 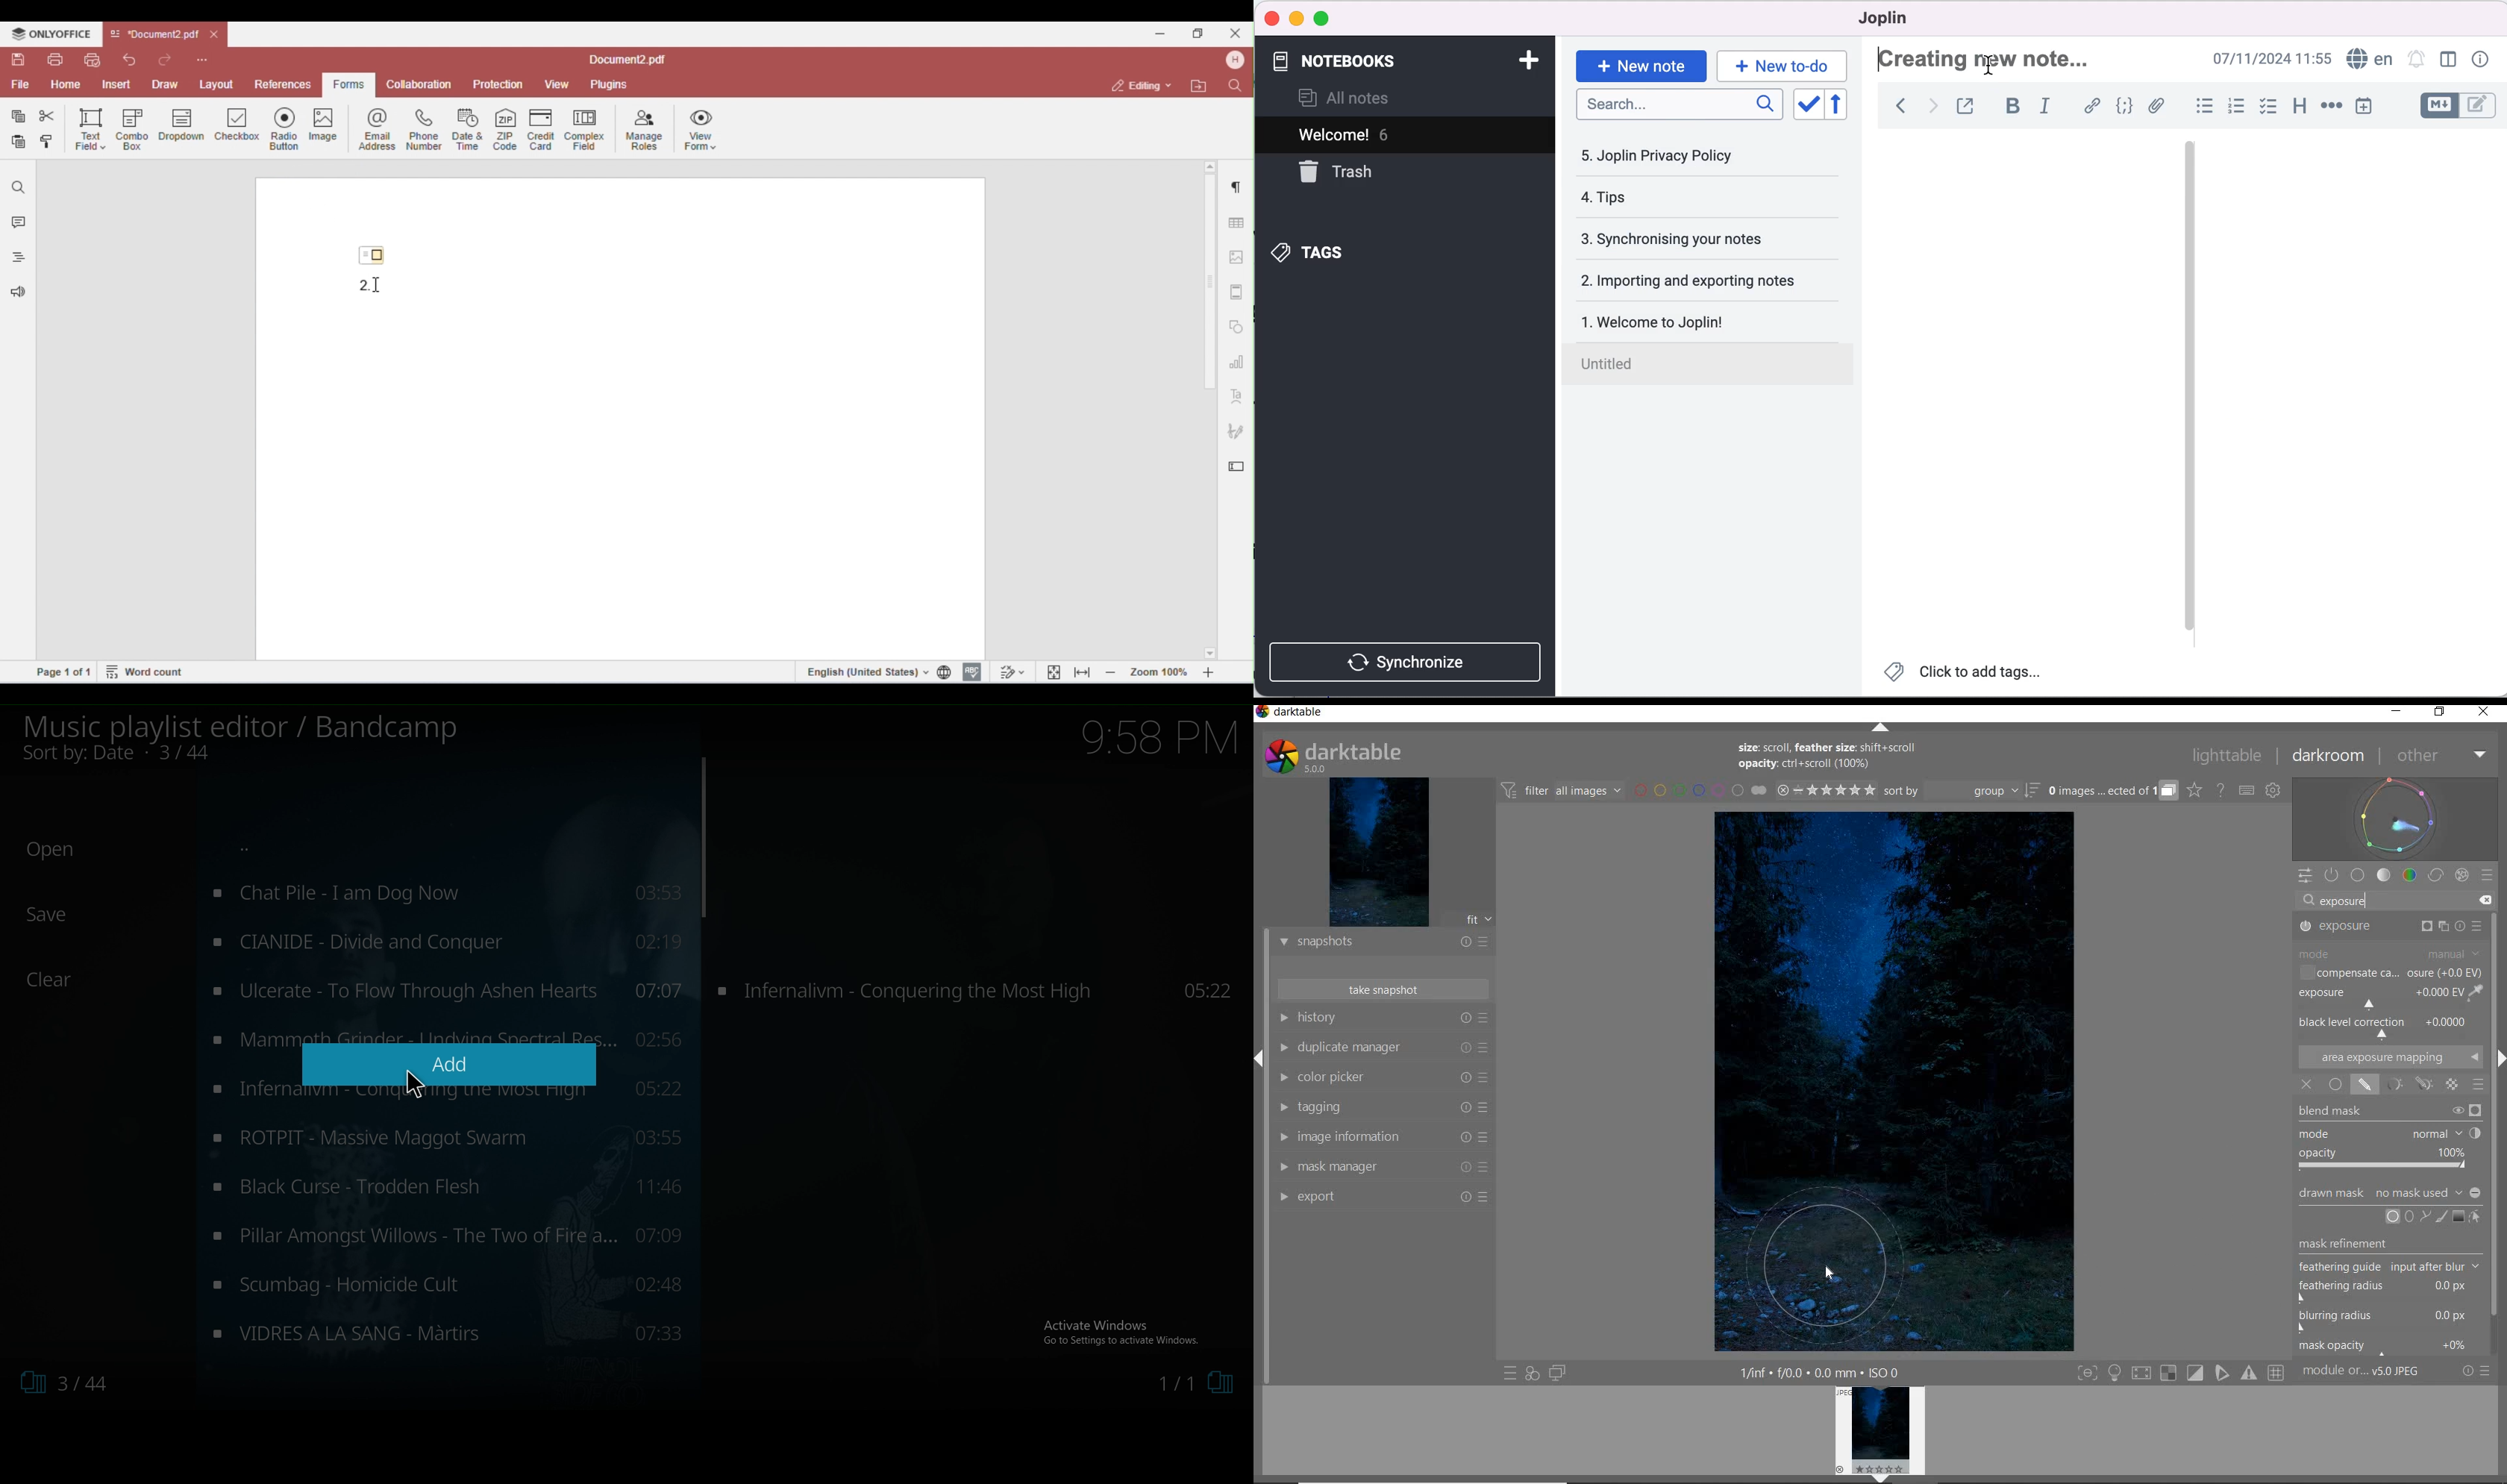 What do you see at coordinates (2477, 1371) in the screenshot?
I see `RESET OR PRESETS & PREFERENCES` at bounding box center [2477, 1371].